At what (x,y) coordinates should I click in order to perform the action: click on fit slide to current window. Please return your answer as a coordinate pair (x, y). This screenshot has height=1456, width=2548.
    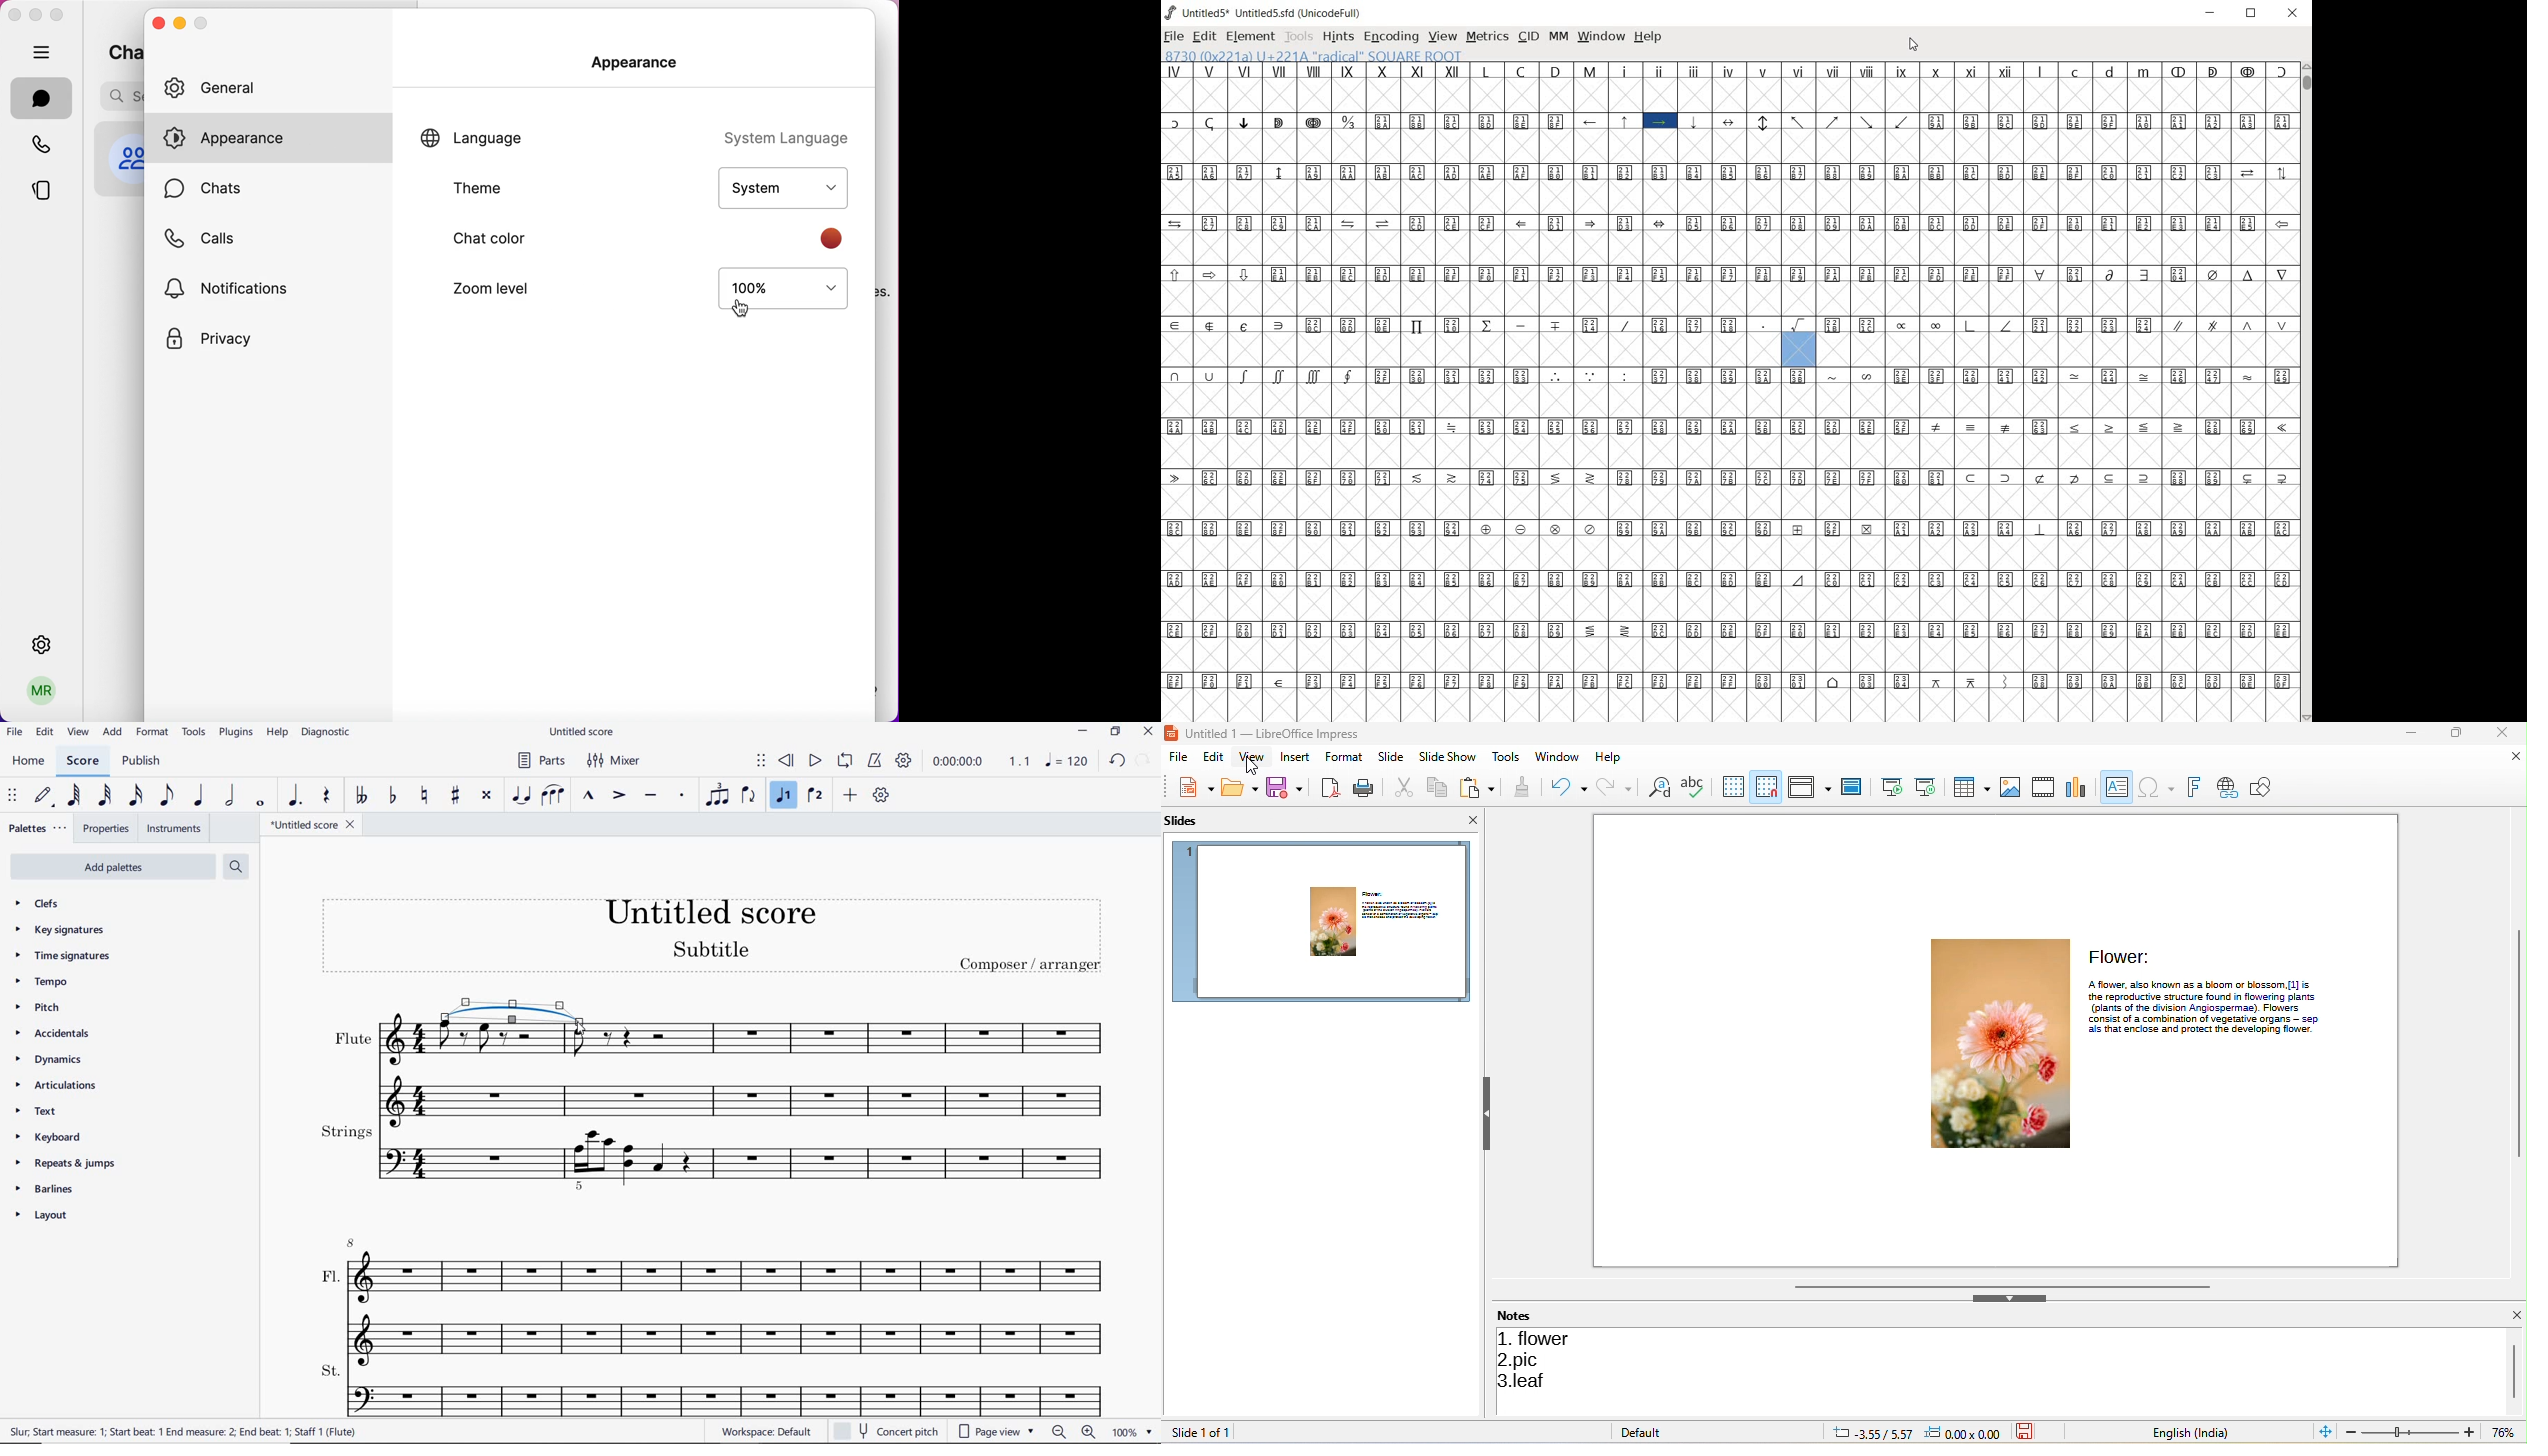
    Looking at the image, I should click on (2323, 1432).